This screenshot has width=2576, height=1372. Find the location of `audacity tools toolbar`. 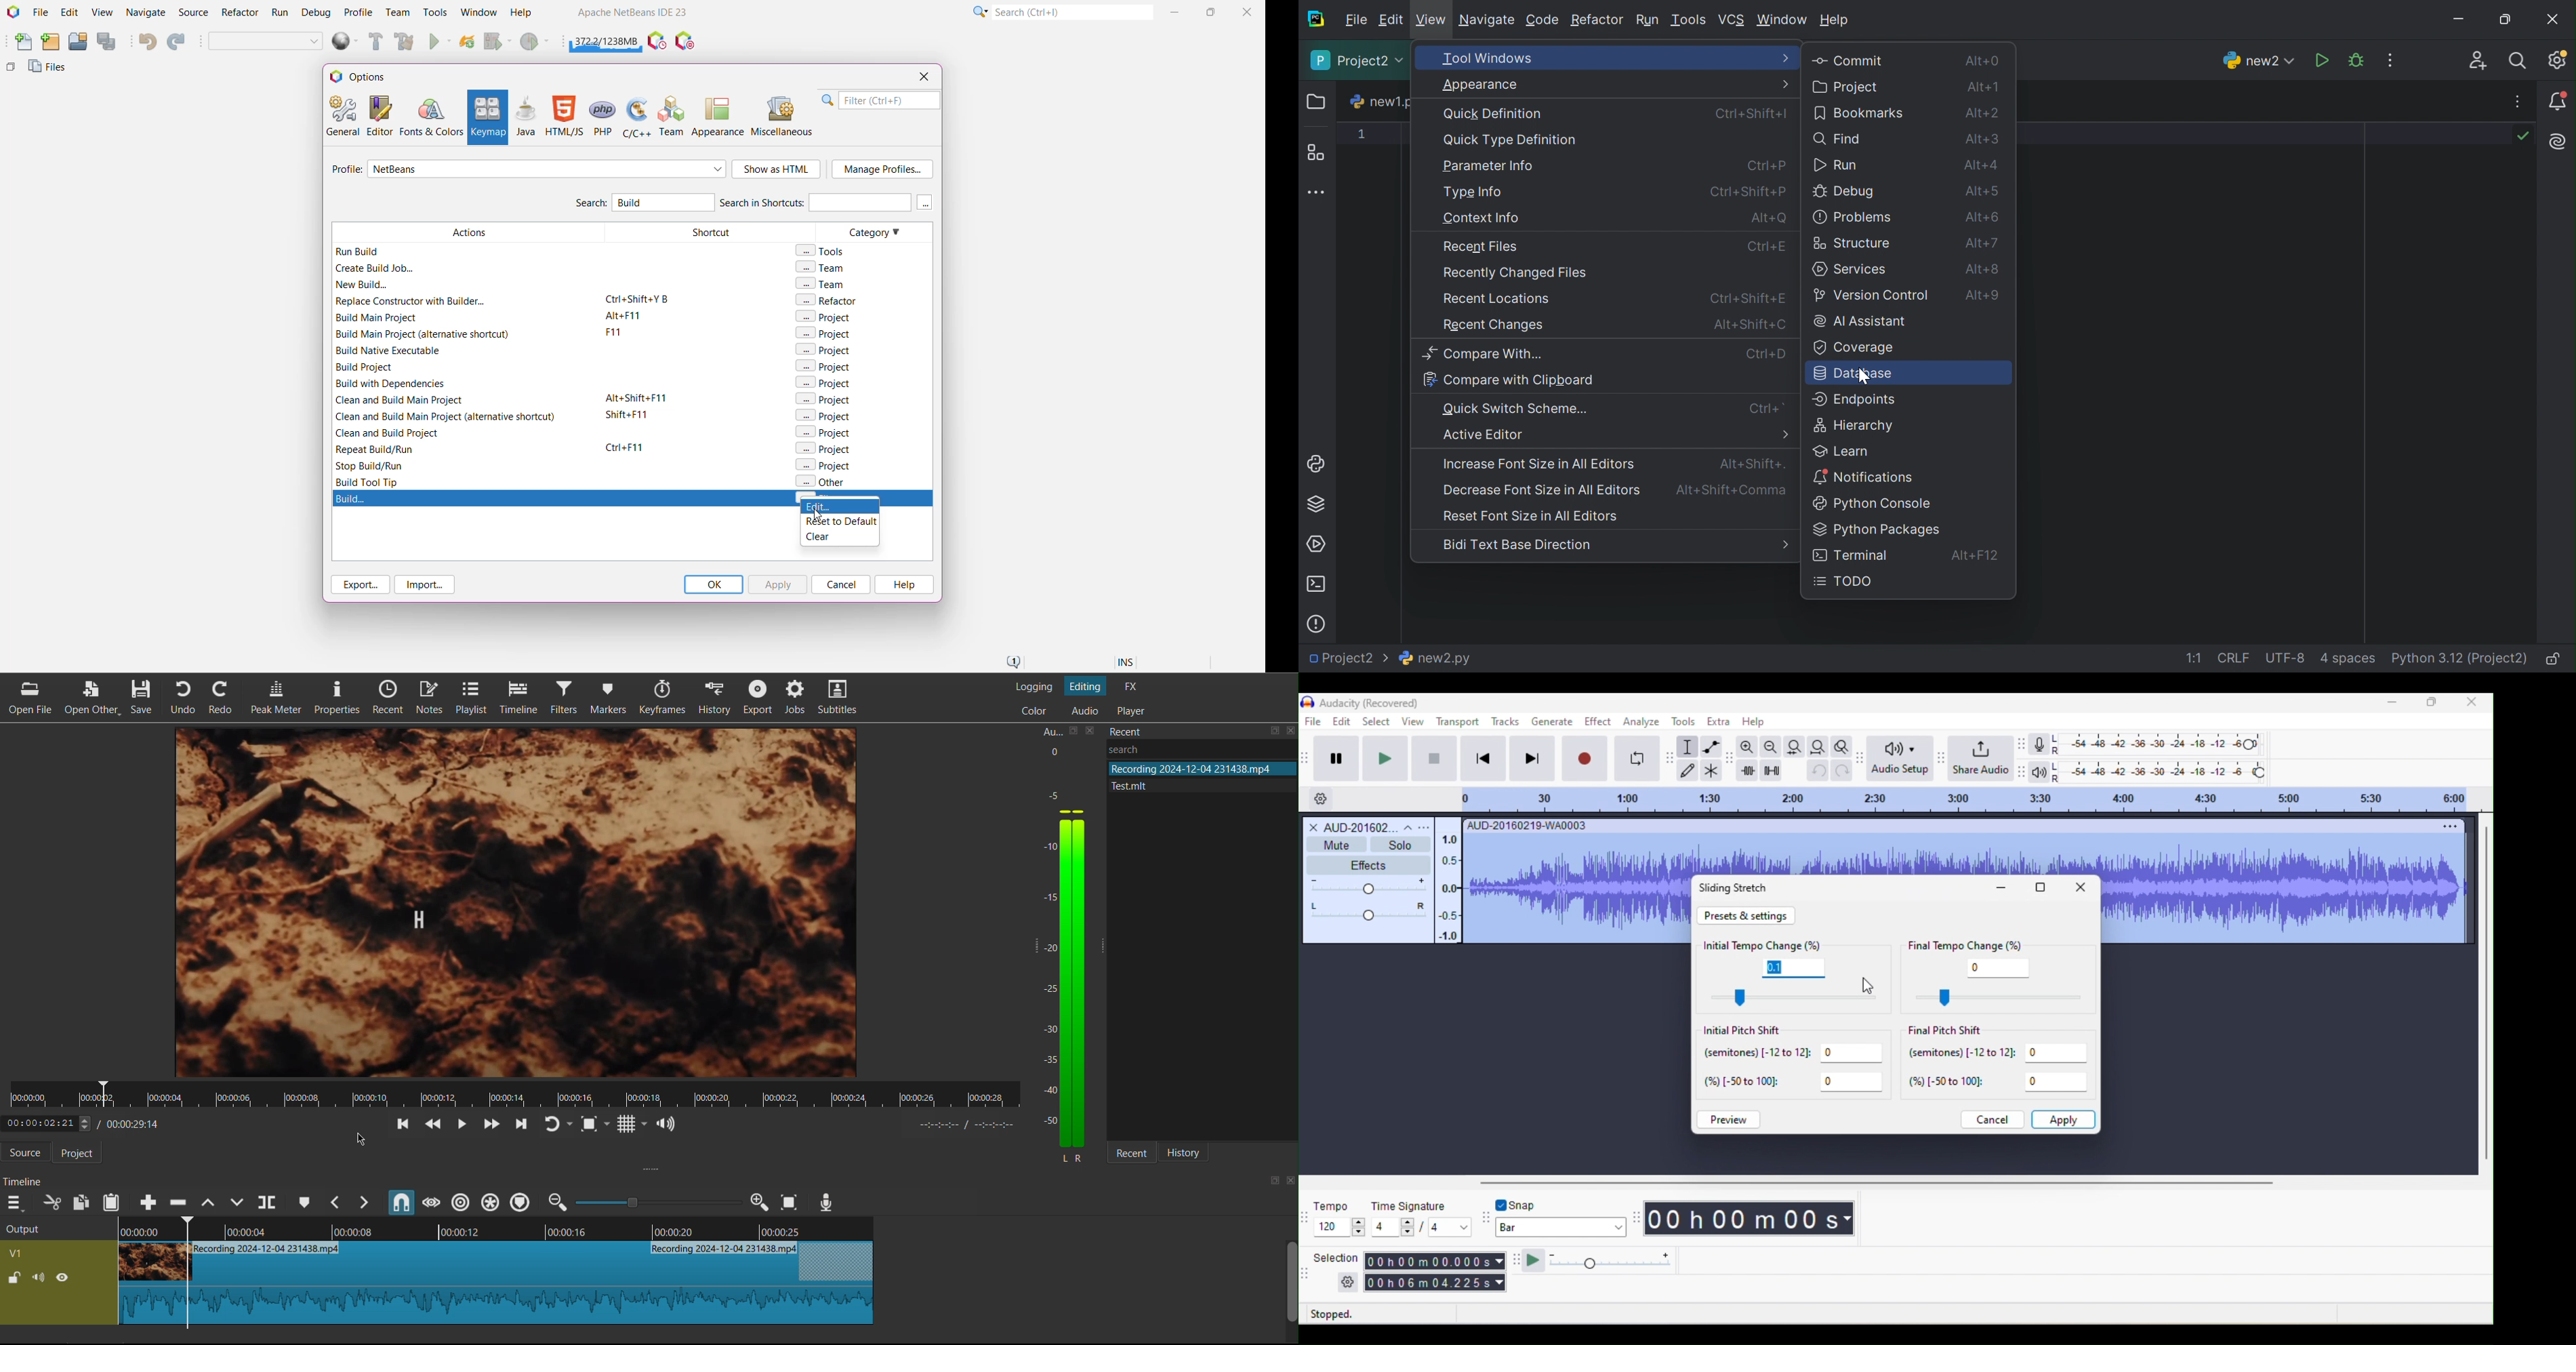

audacity tools toolbar is located at coordinates (1671, 756).